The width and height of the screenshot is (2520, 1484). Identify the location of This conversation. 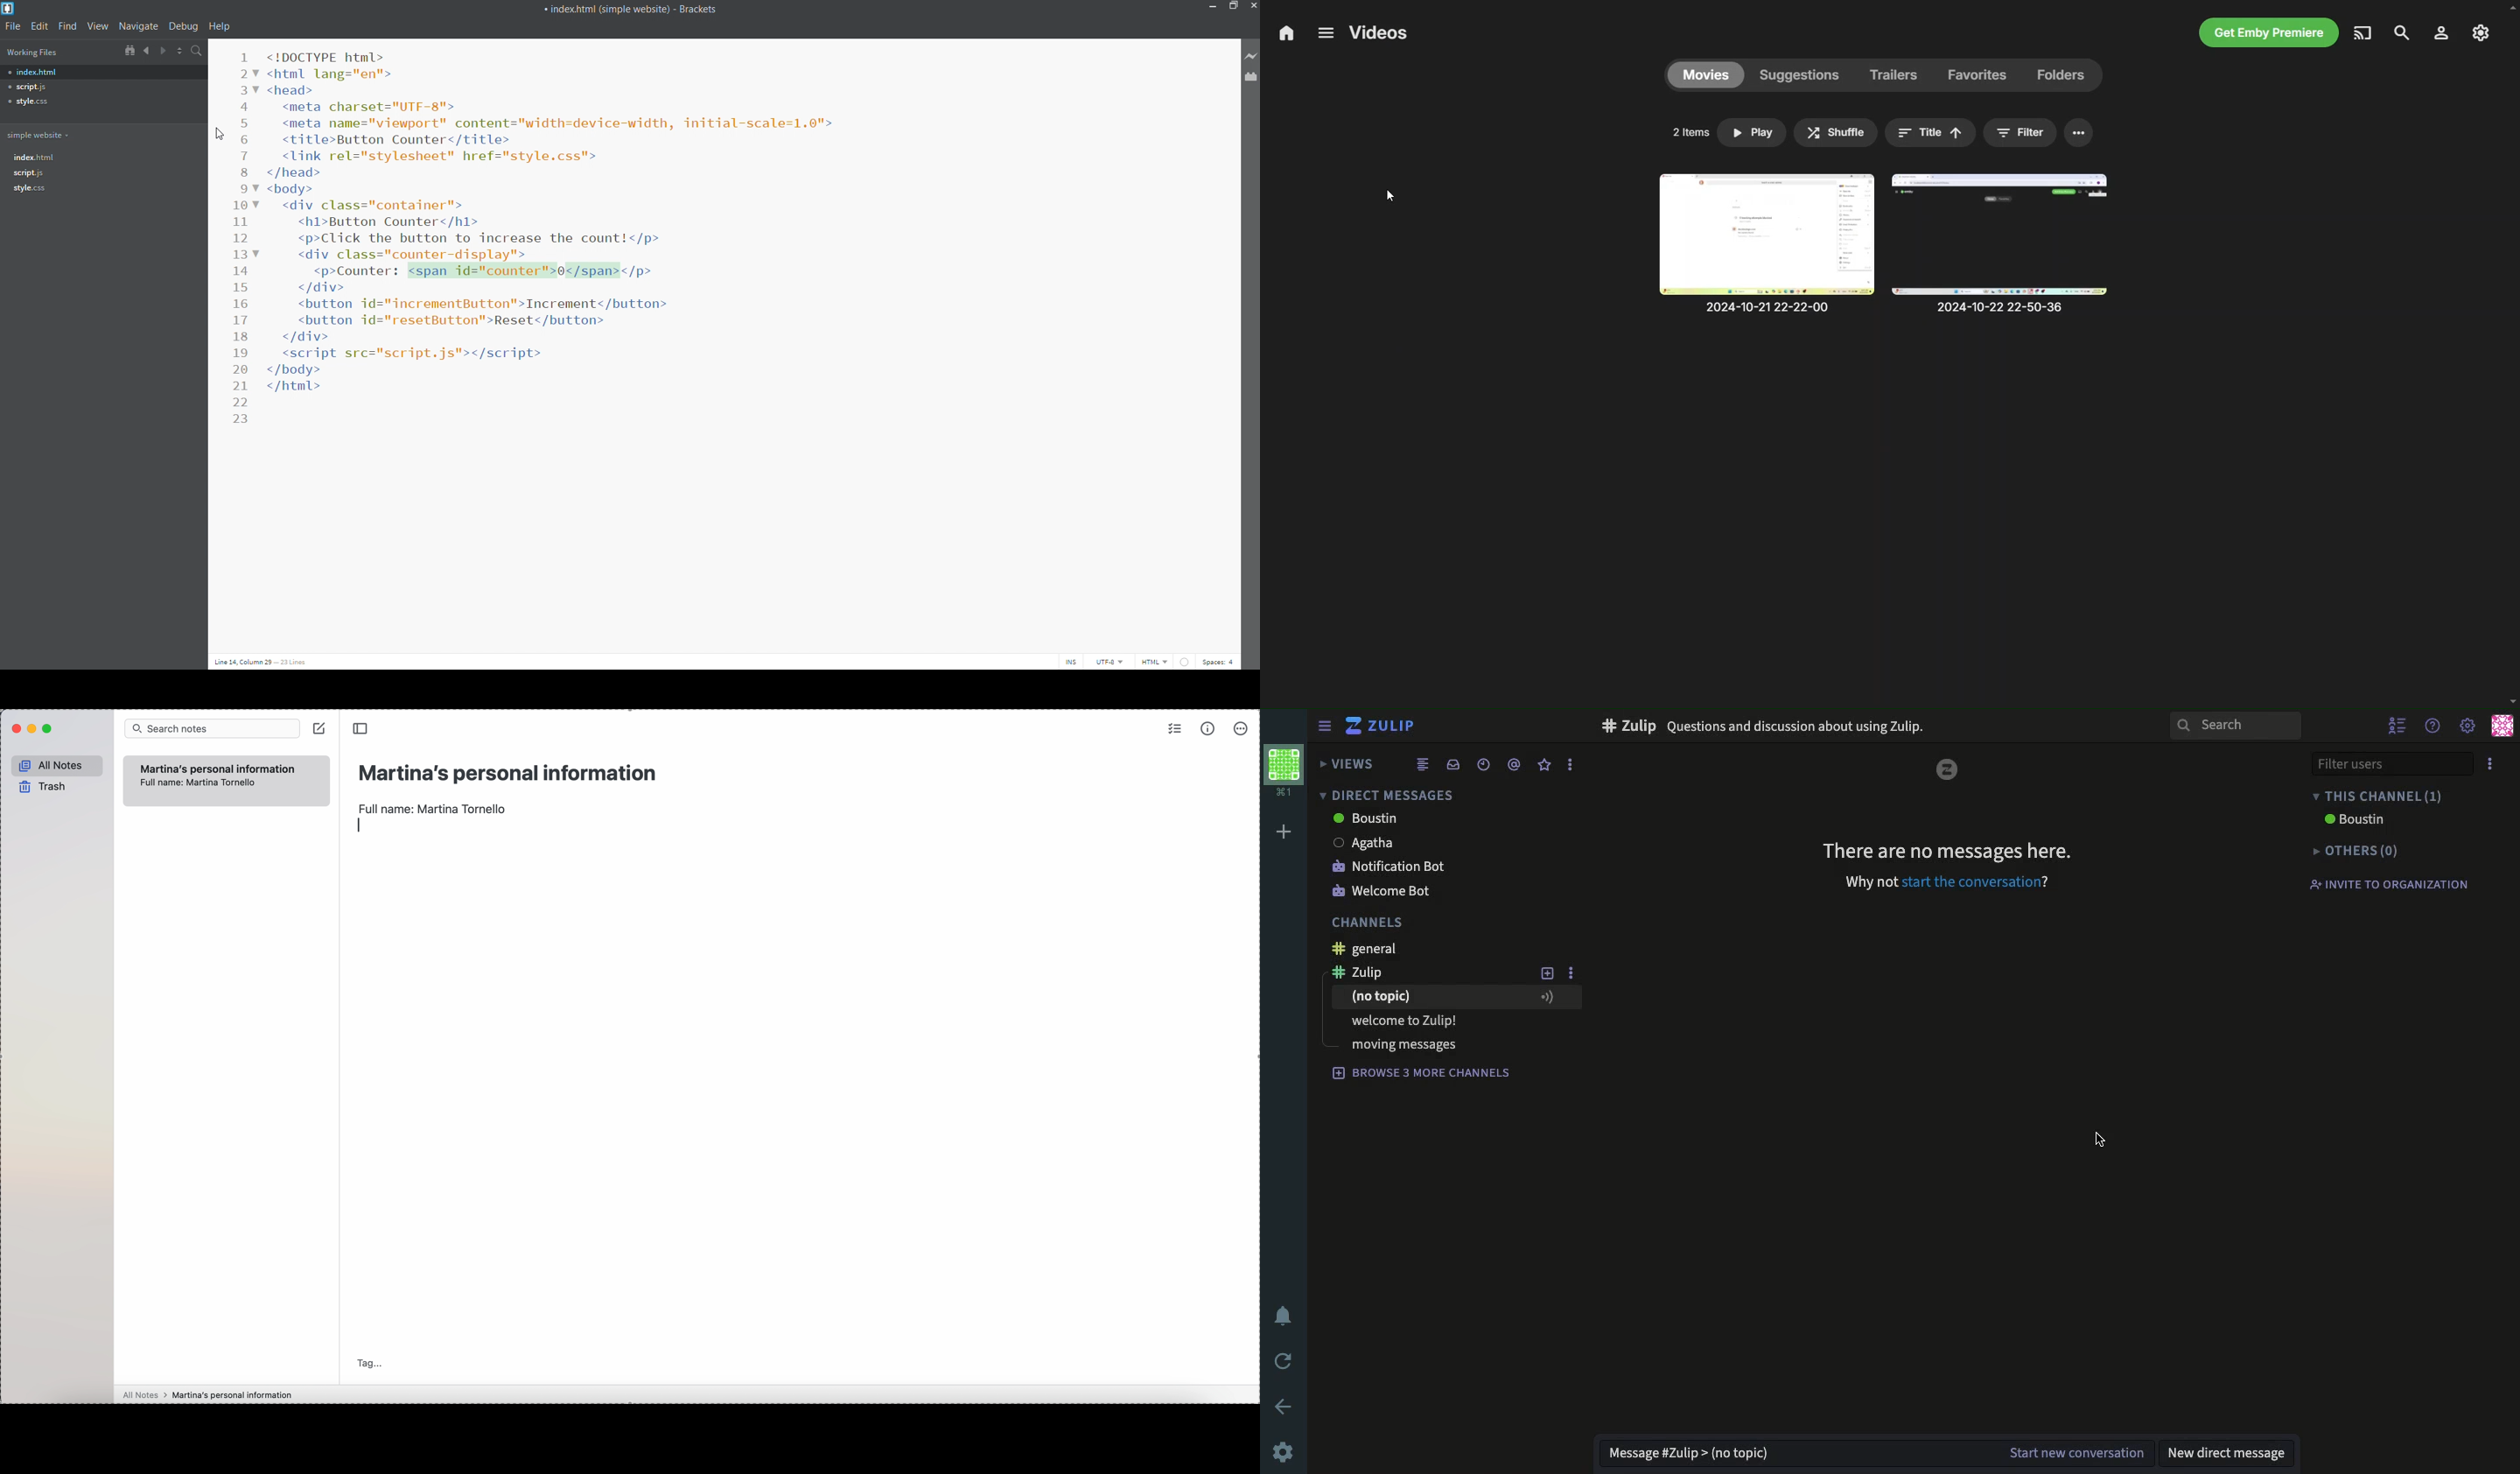
(2399, 796).